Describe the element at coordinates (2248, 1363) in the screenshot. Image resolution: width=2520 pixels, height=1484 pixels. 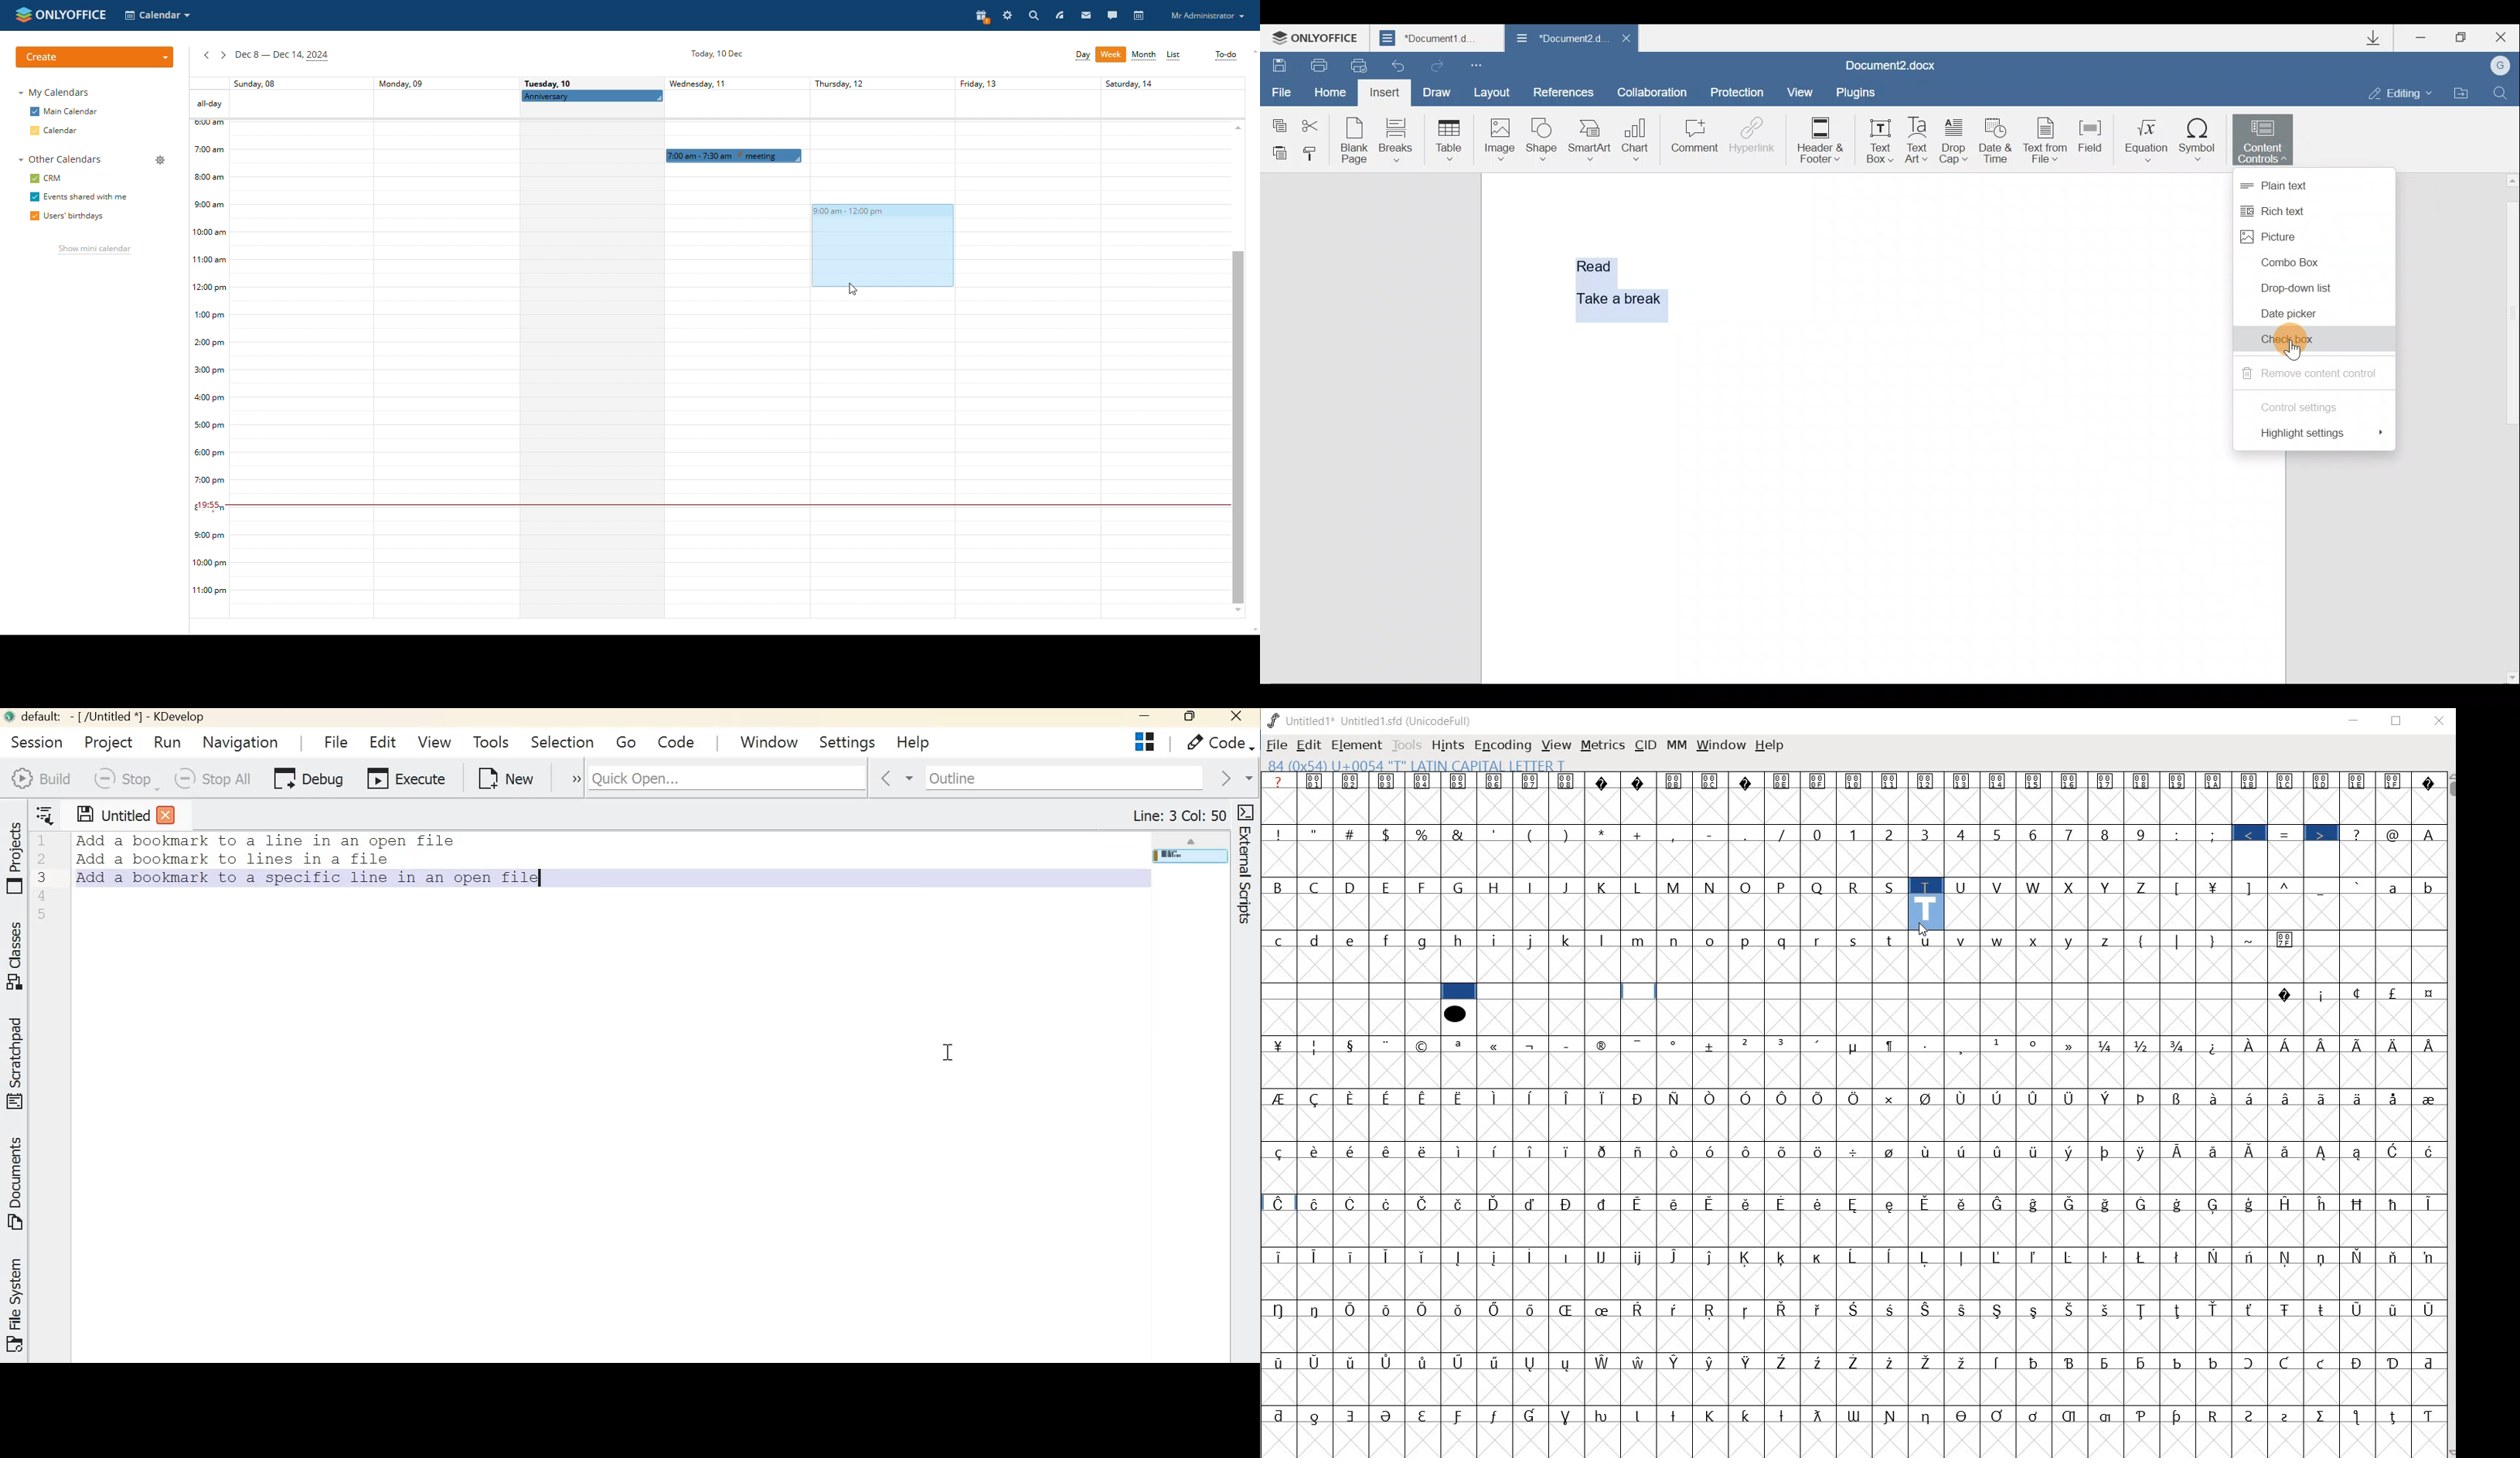
I see `Symbol` at that location.